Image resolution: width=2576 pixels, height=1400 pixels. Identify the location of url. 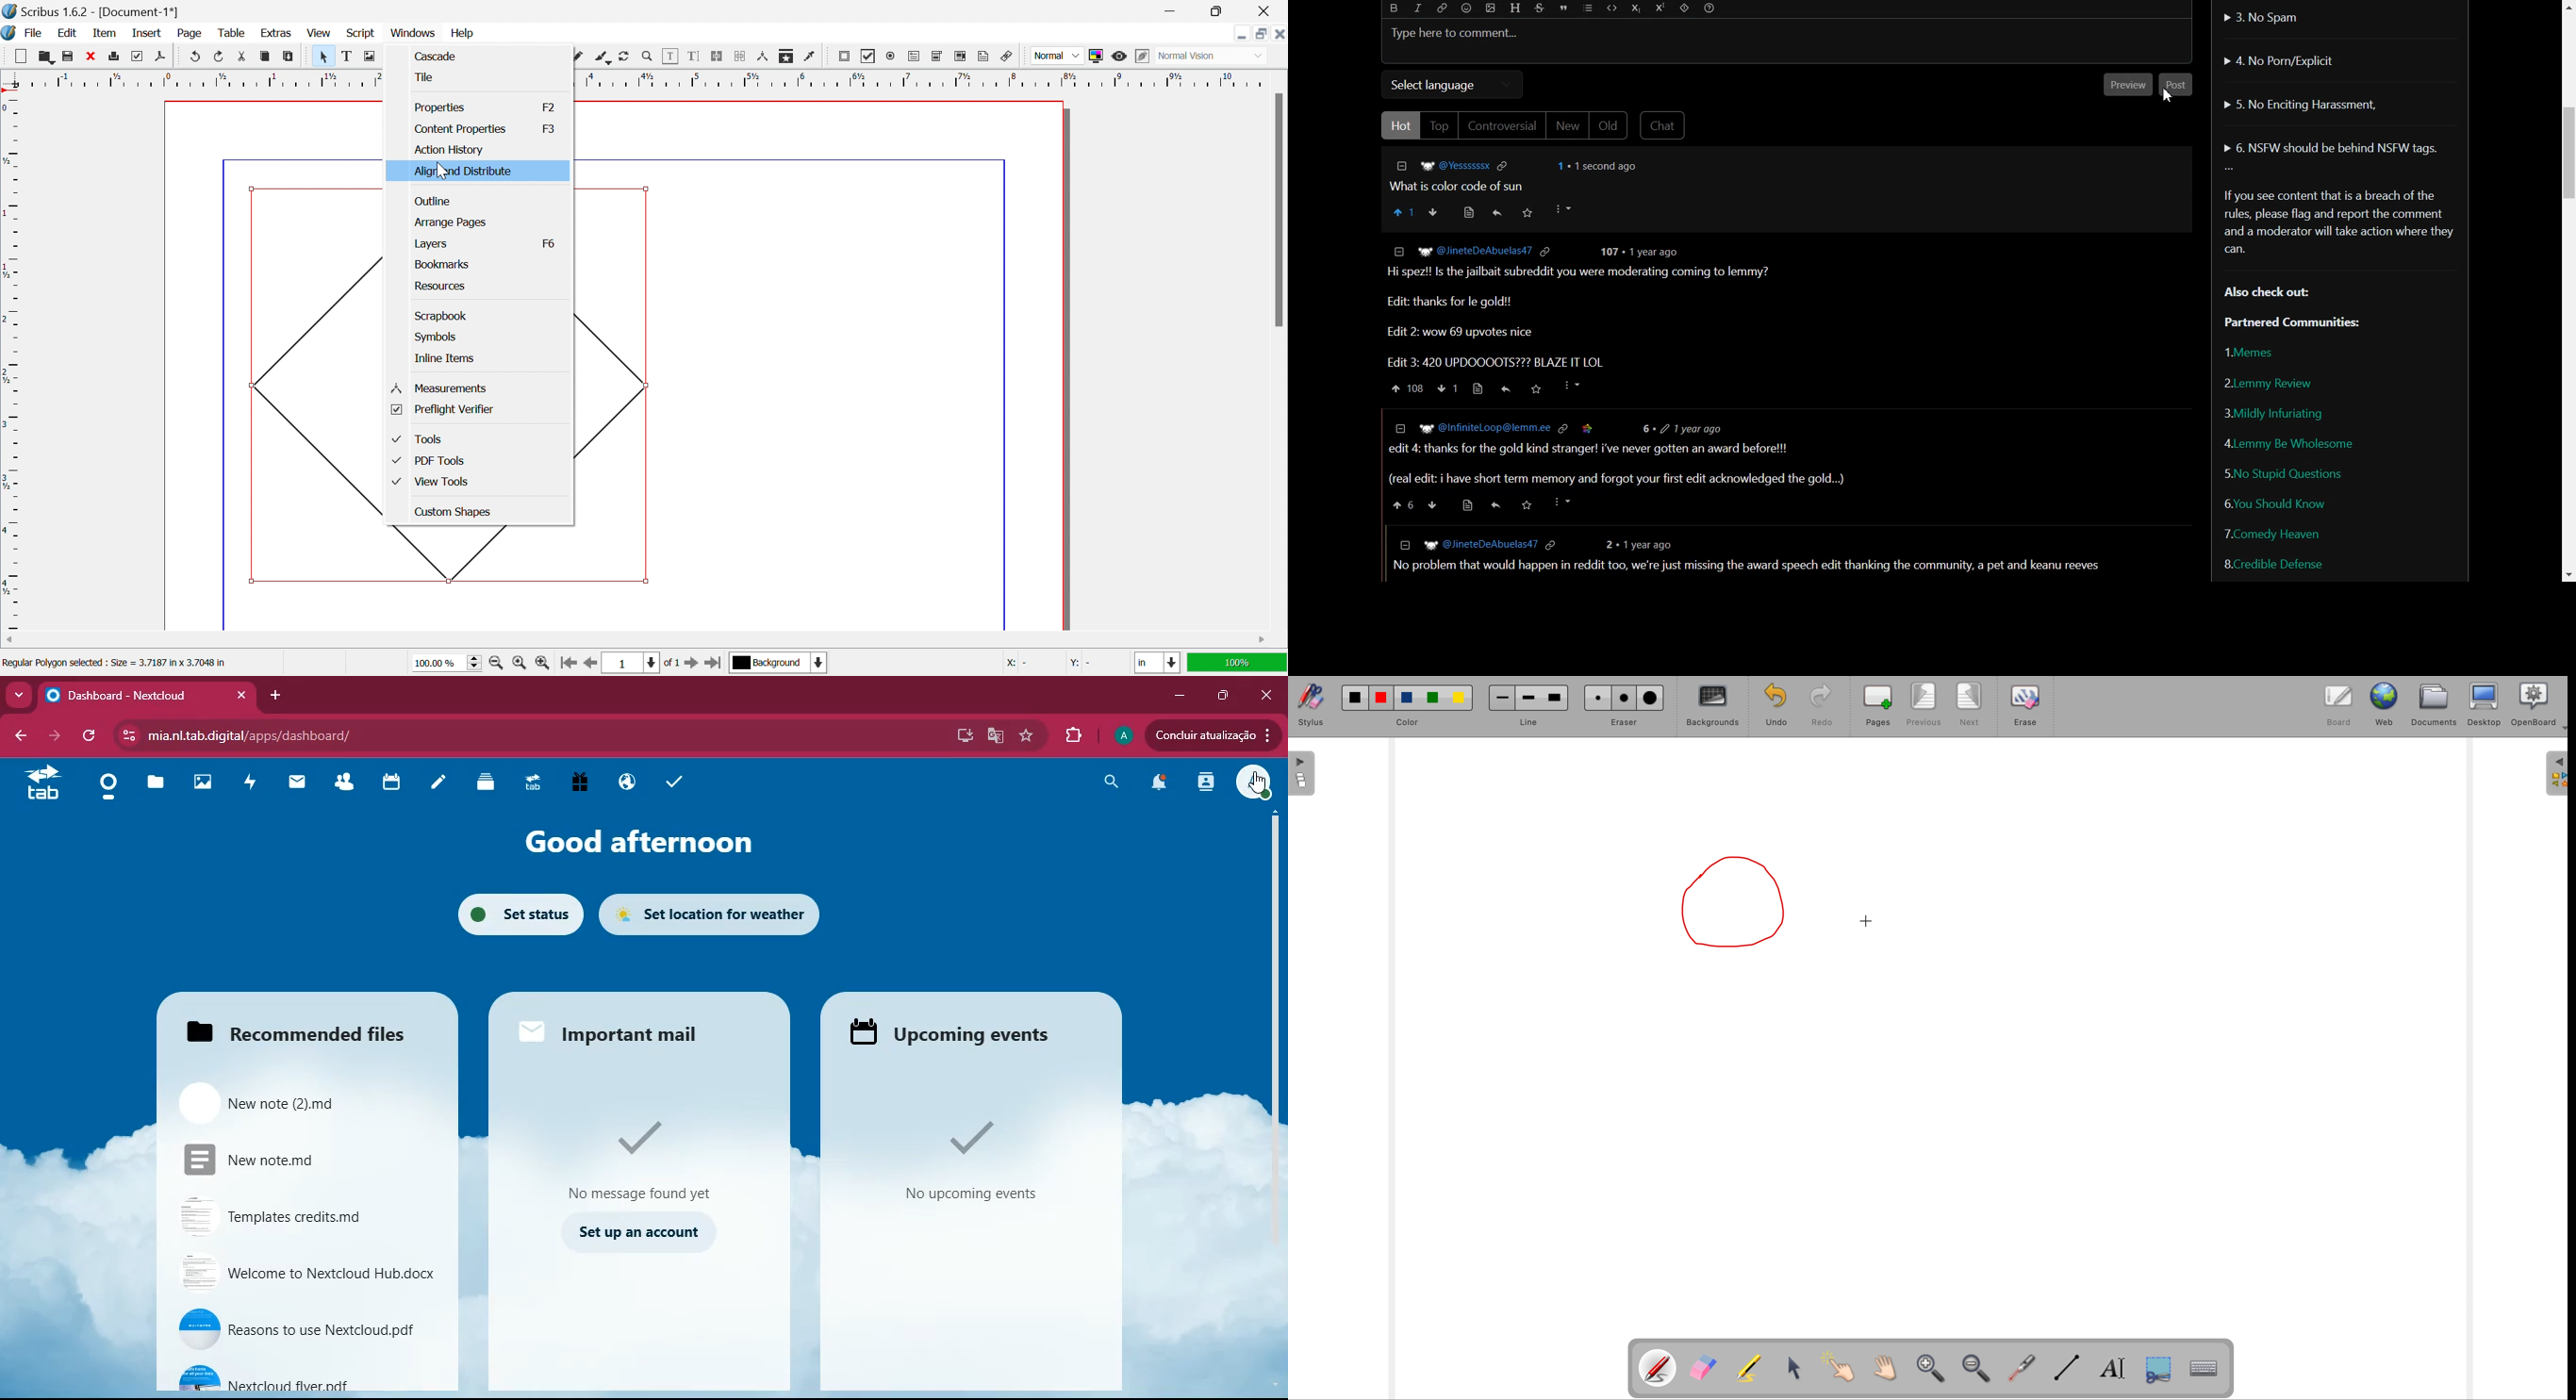
(271, 733).